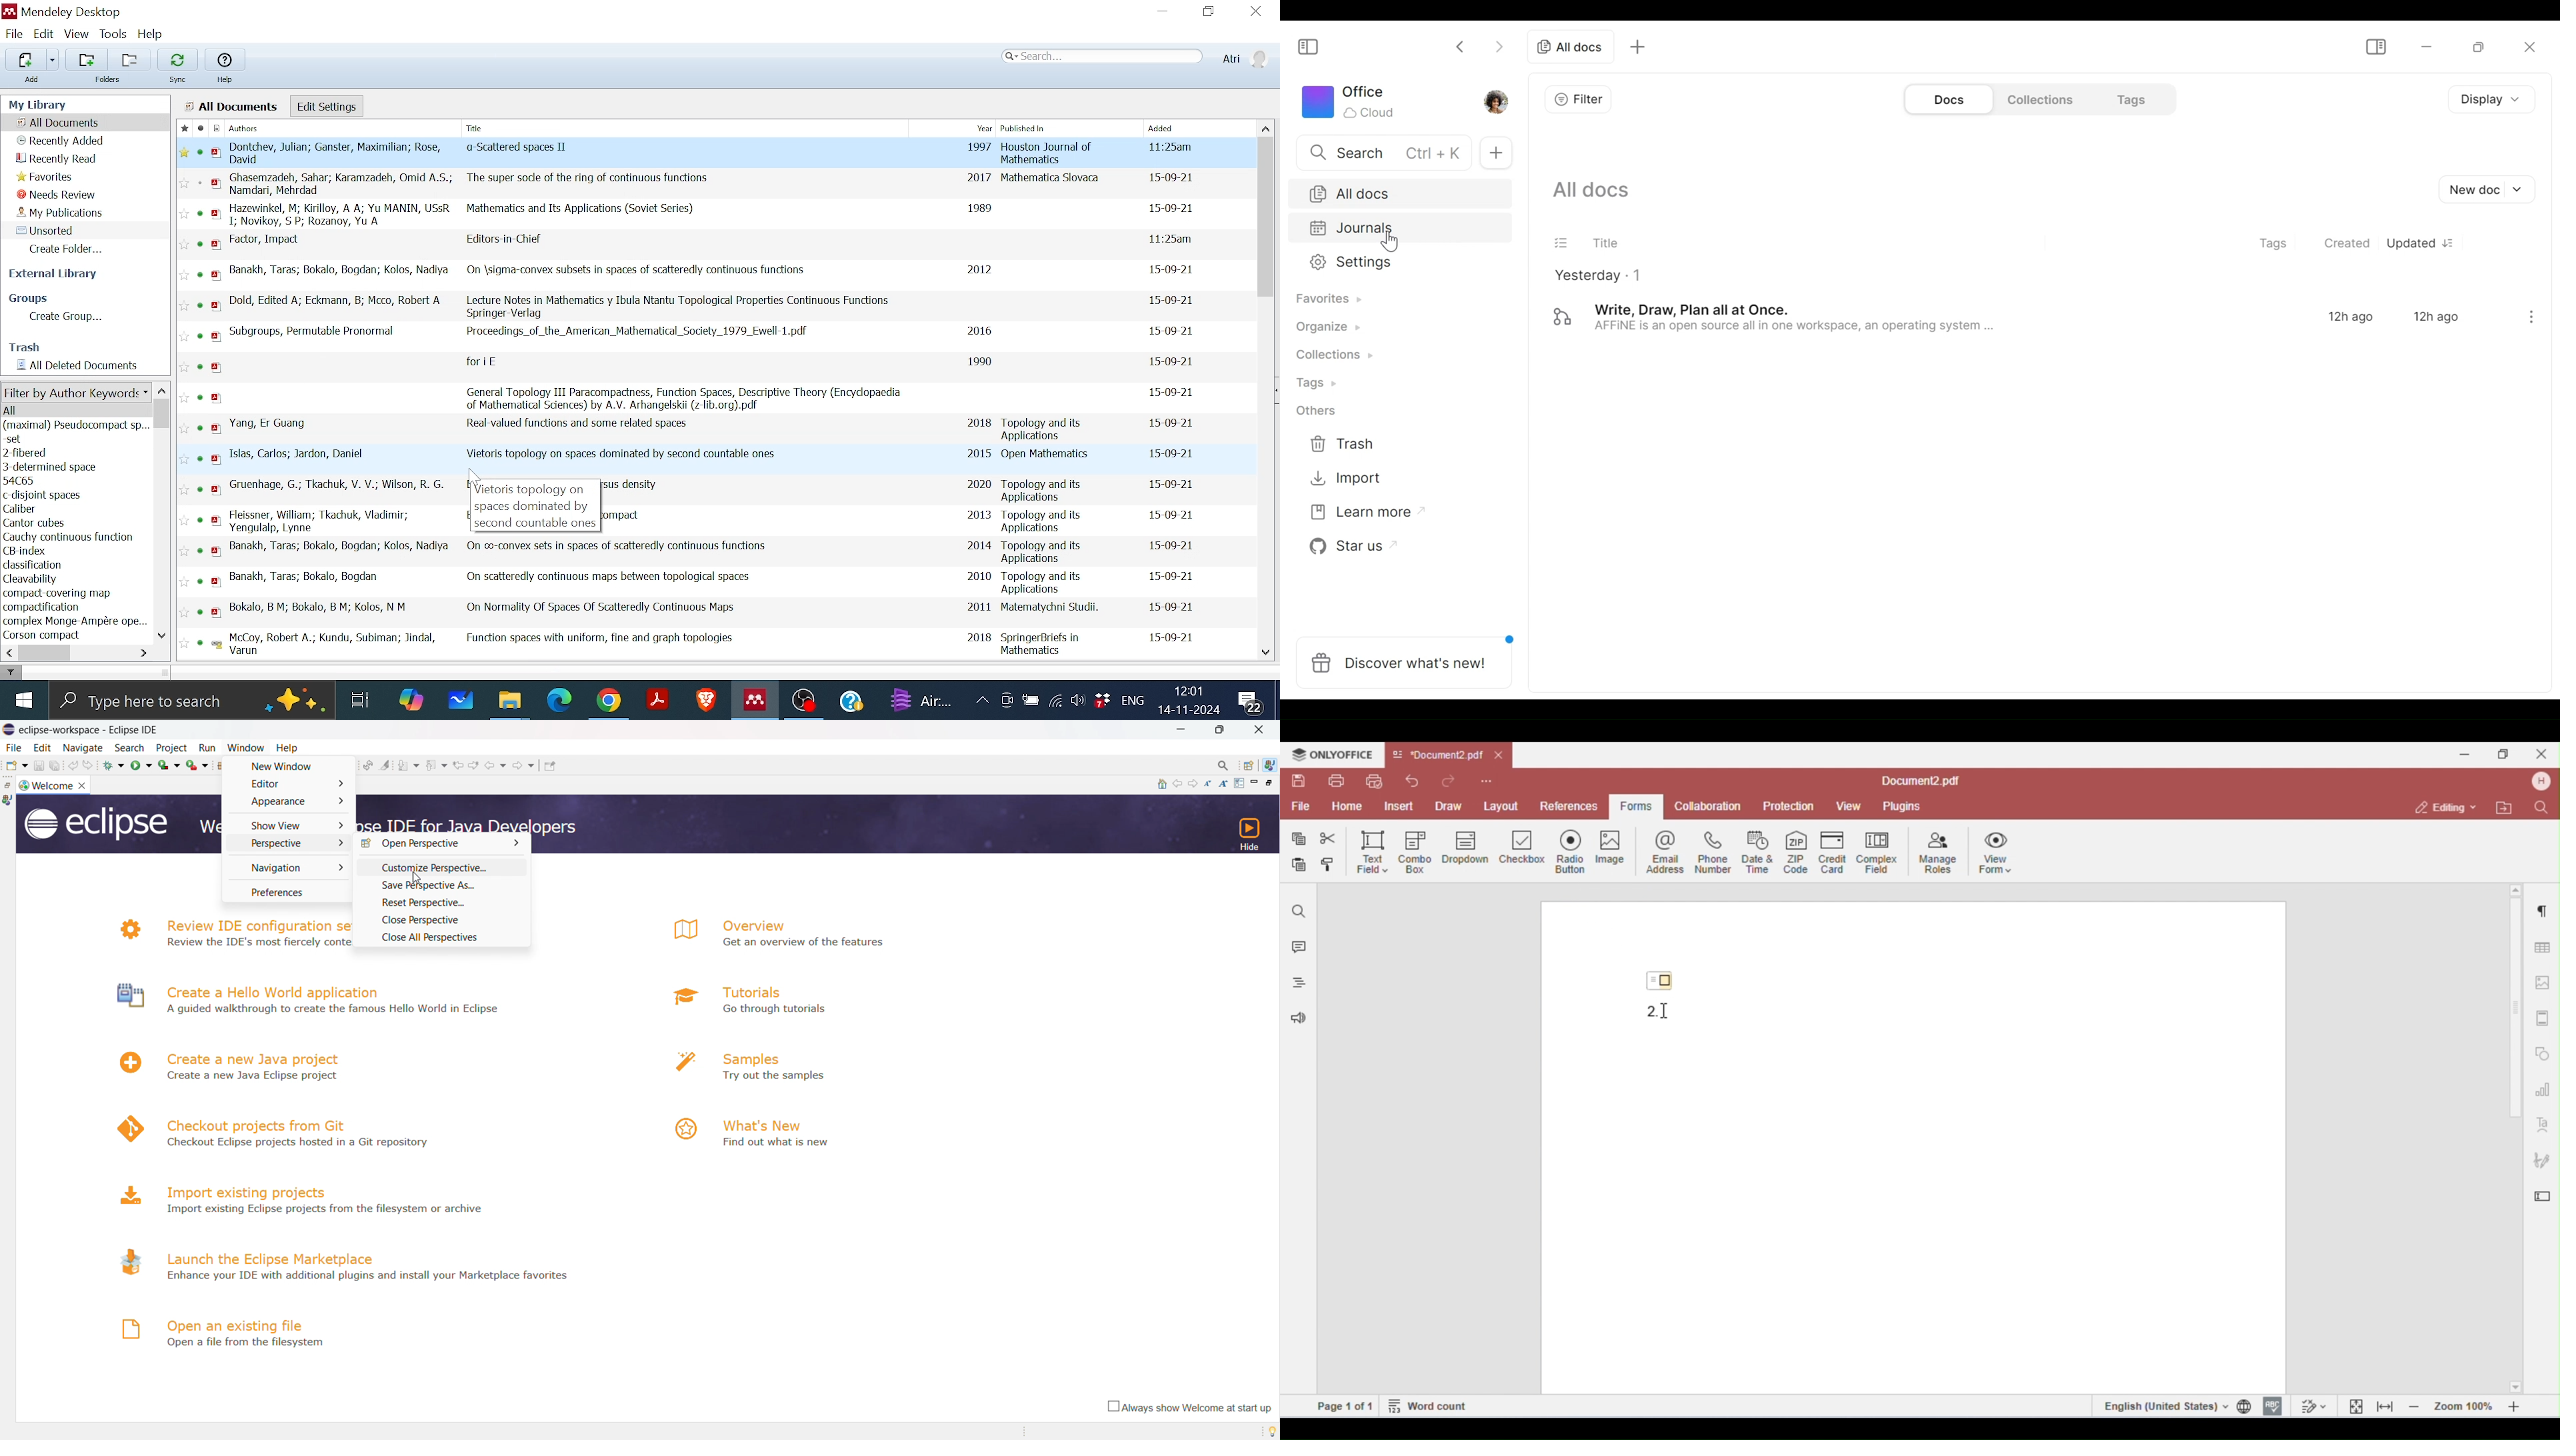 This screenshot has height=1456, width=2576. Describe the element at coordinates (74, 426) in the screenshot. I see `Keyword` at that location.